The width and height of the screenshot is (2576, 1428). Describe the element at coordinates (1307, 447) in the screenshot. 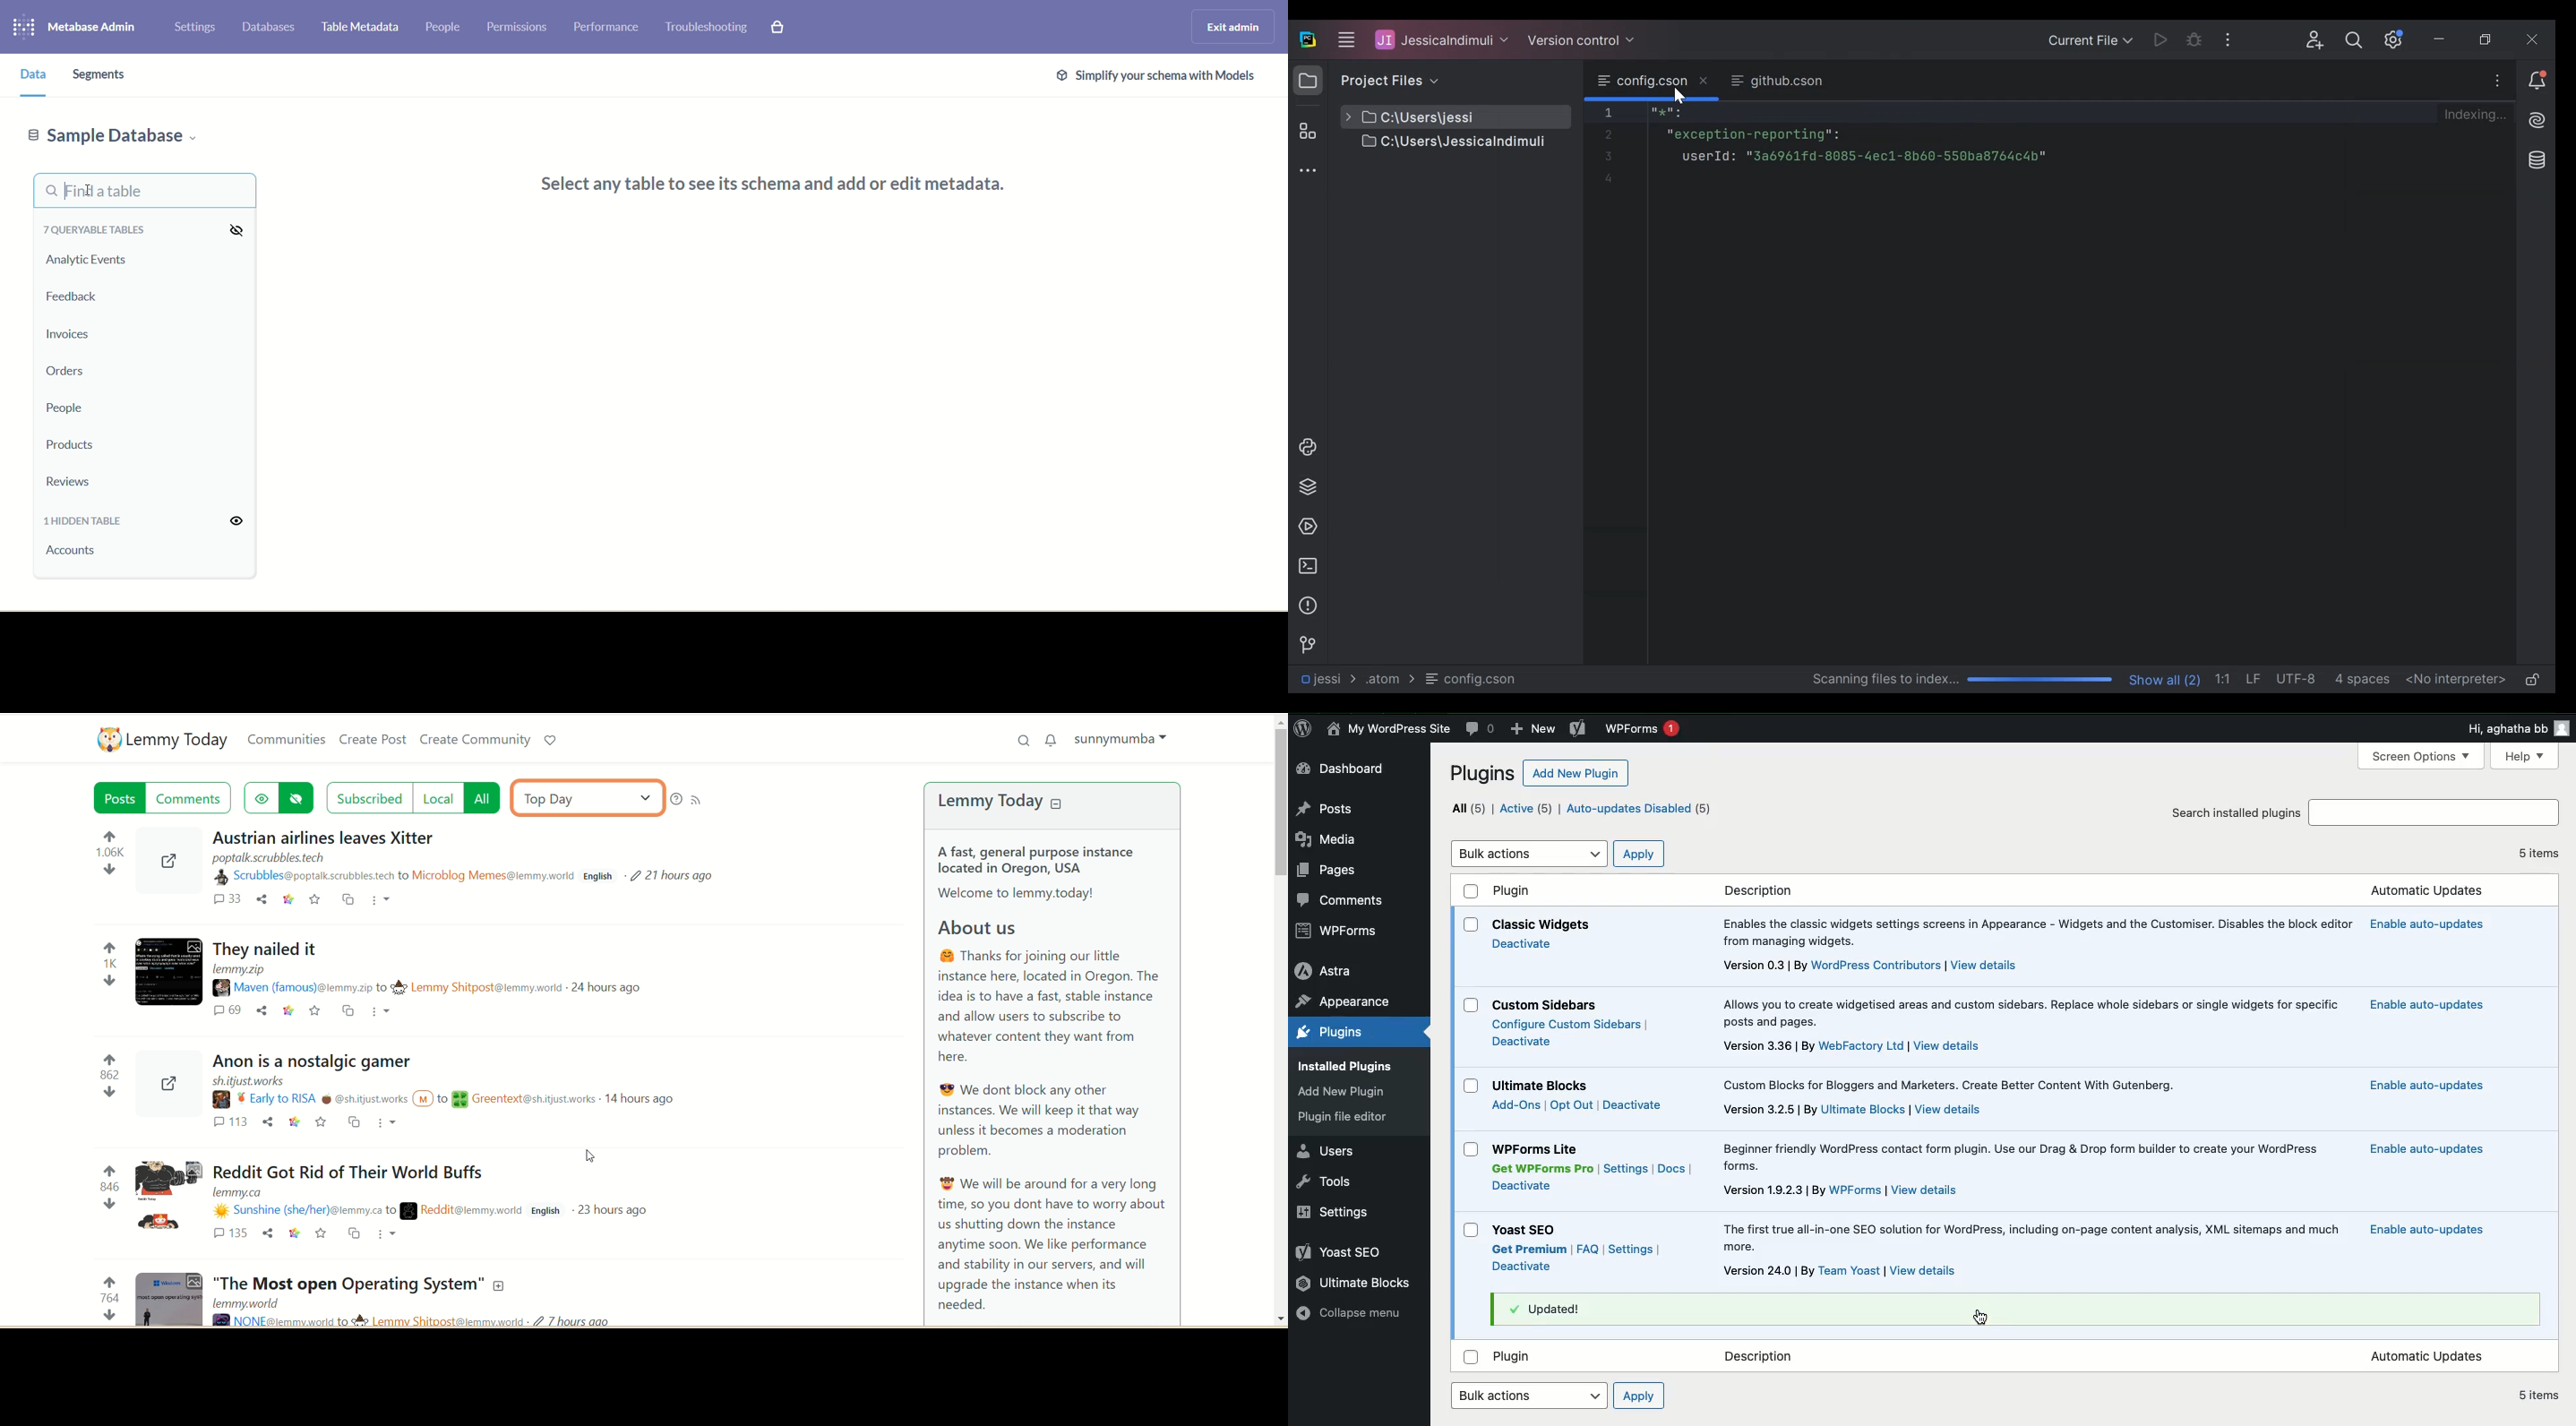

I see `Python Console` at that location.